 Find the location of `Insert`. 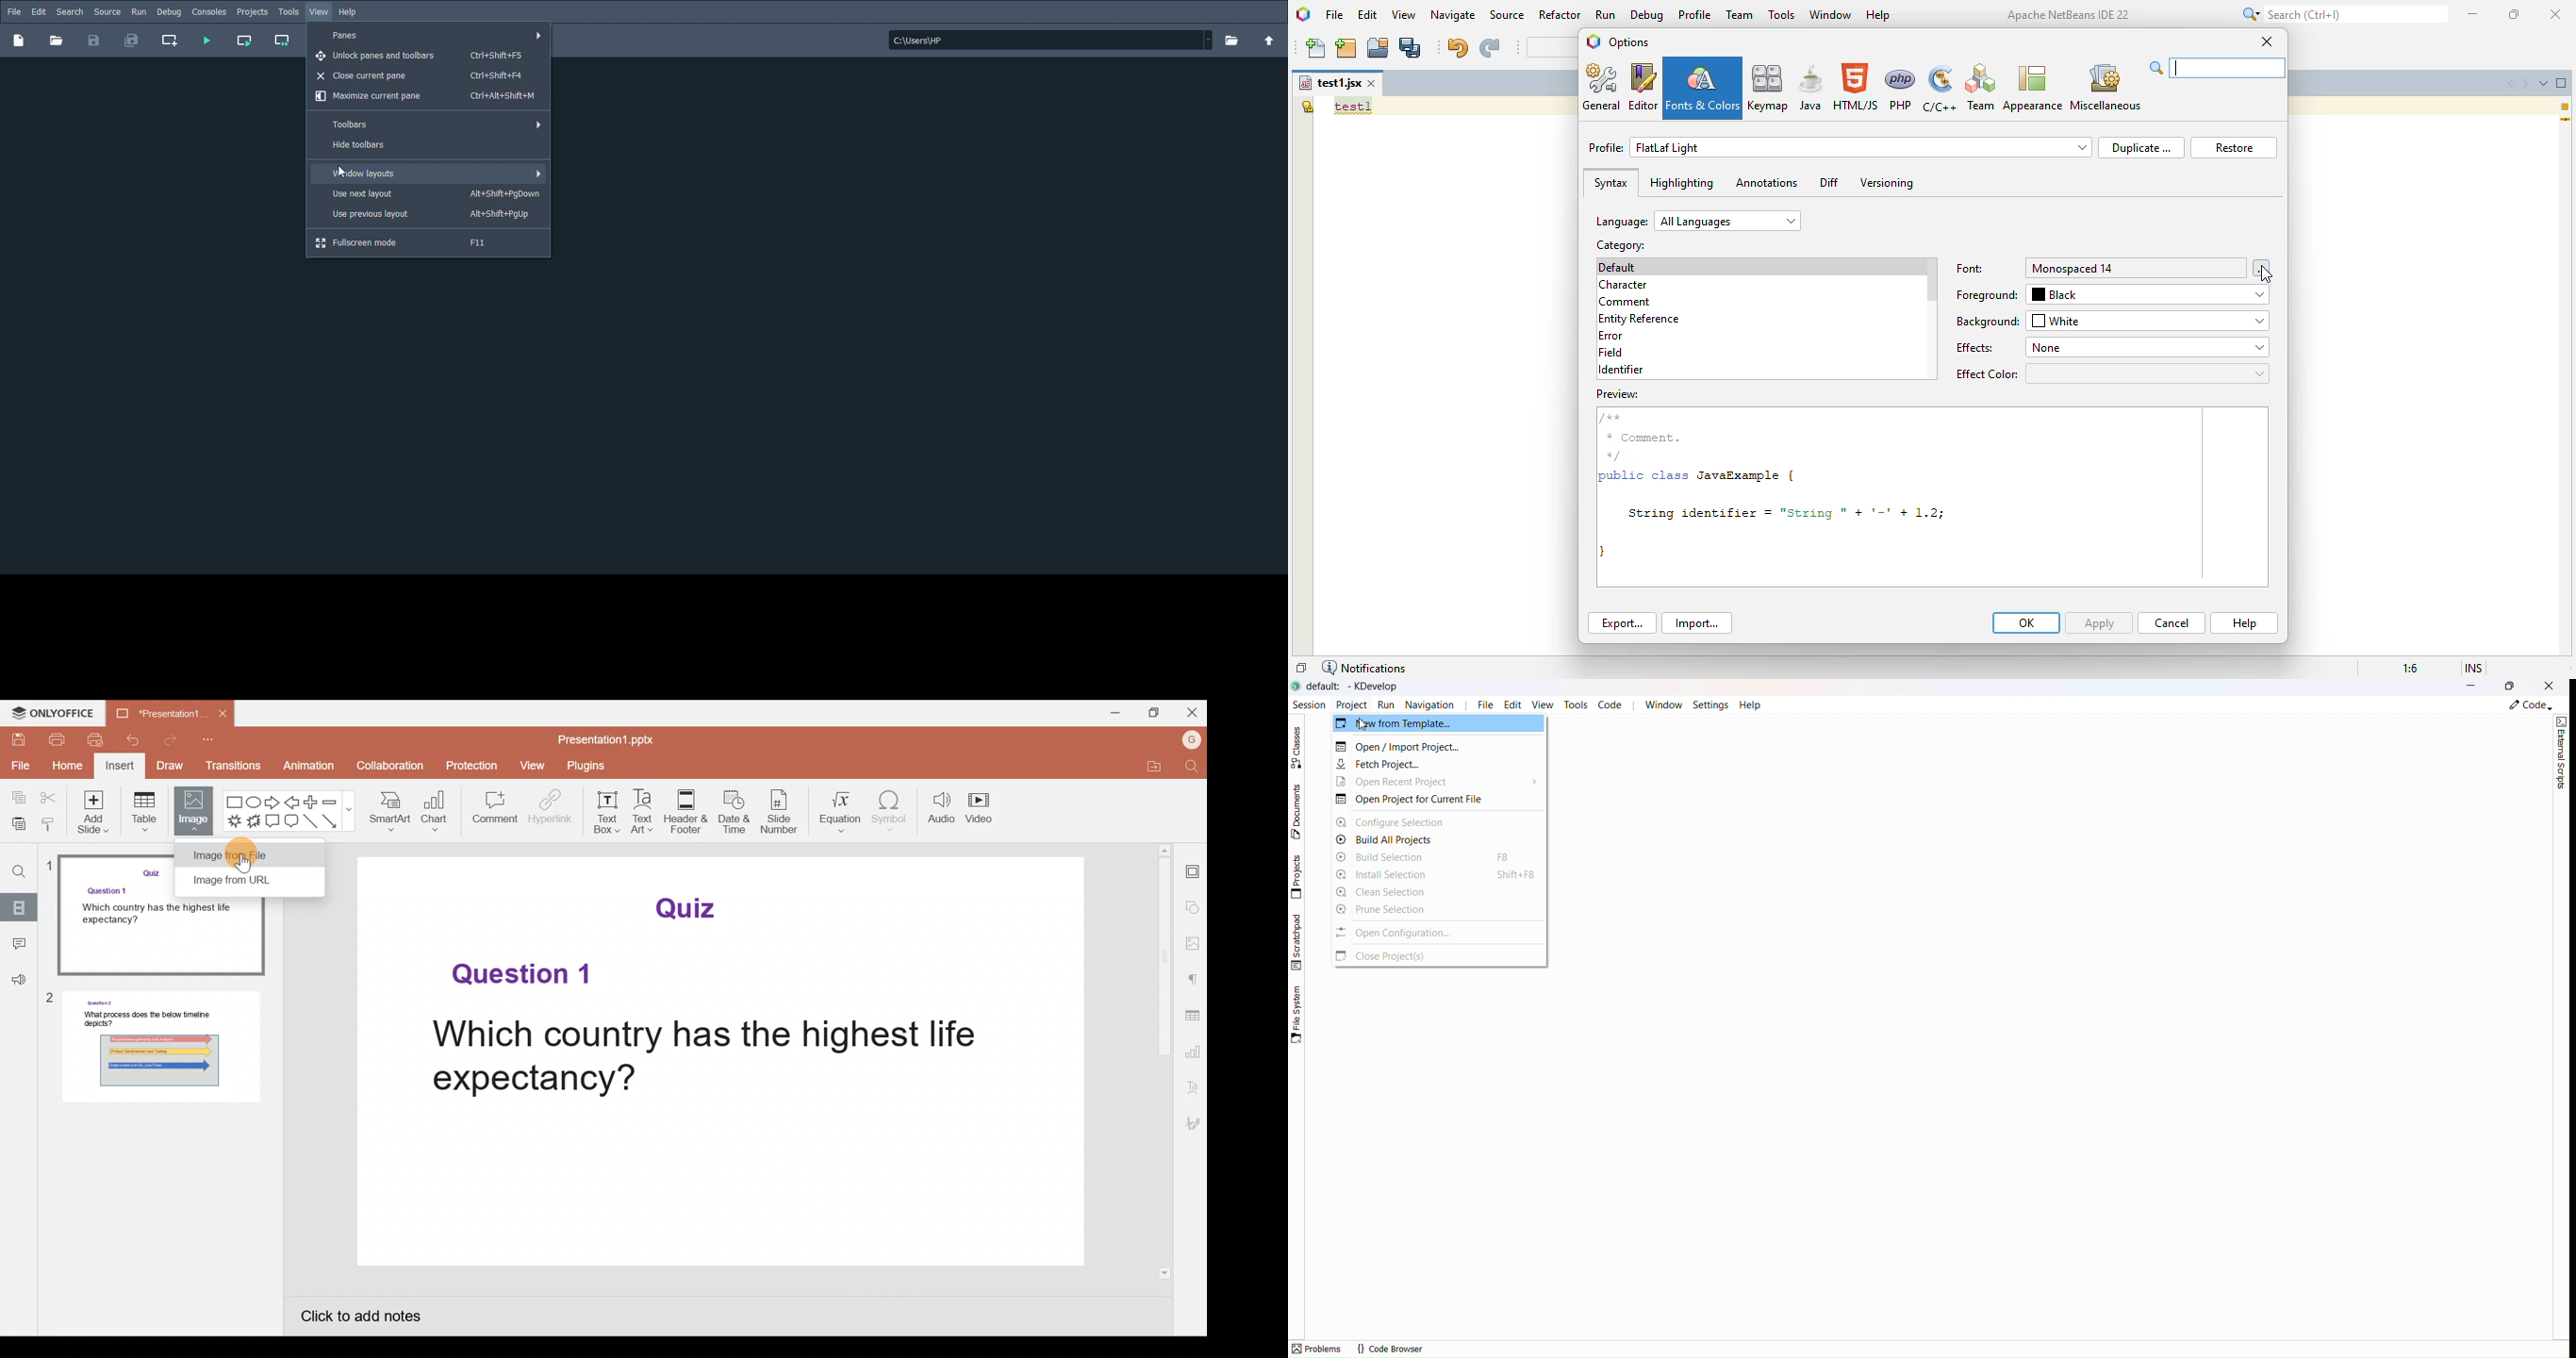

Insert is located at coordinates (121, 766).